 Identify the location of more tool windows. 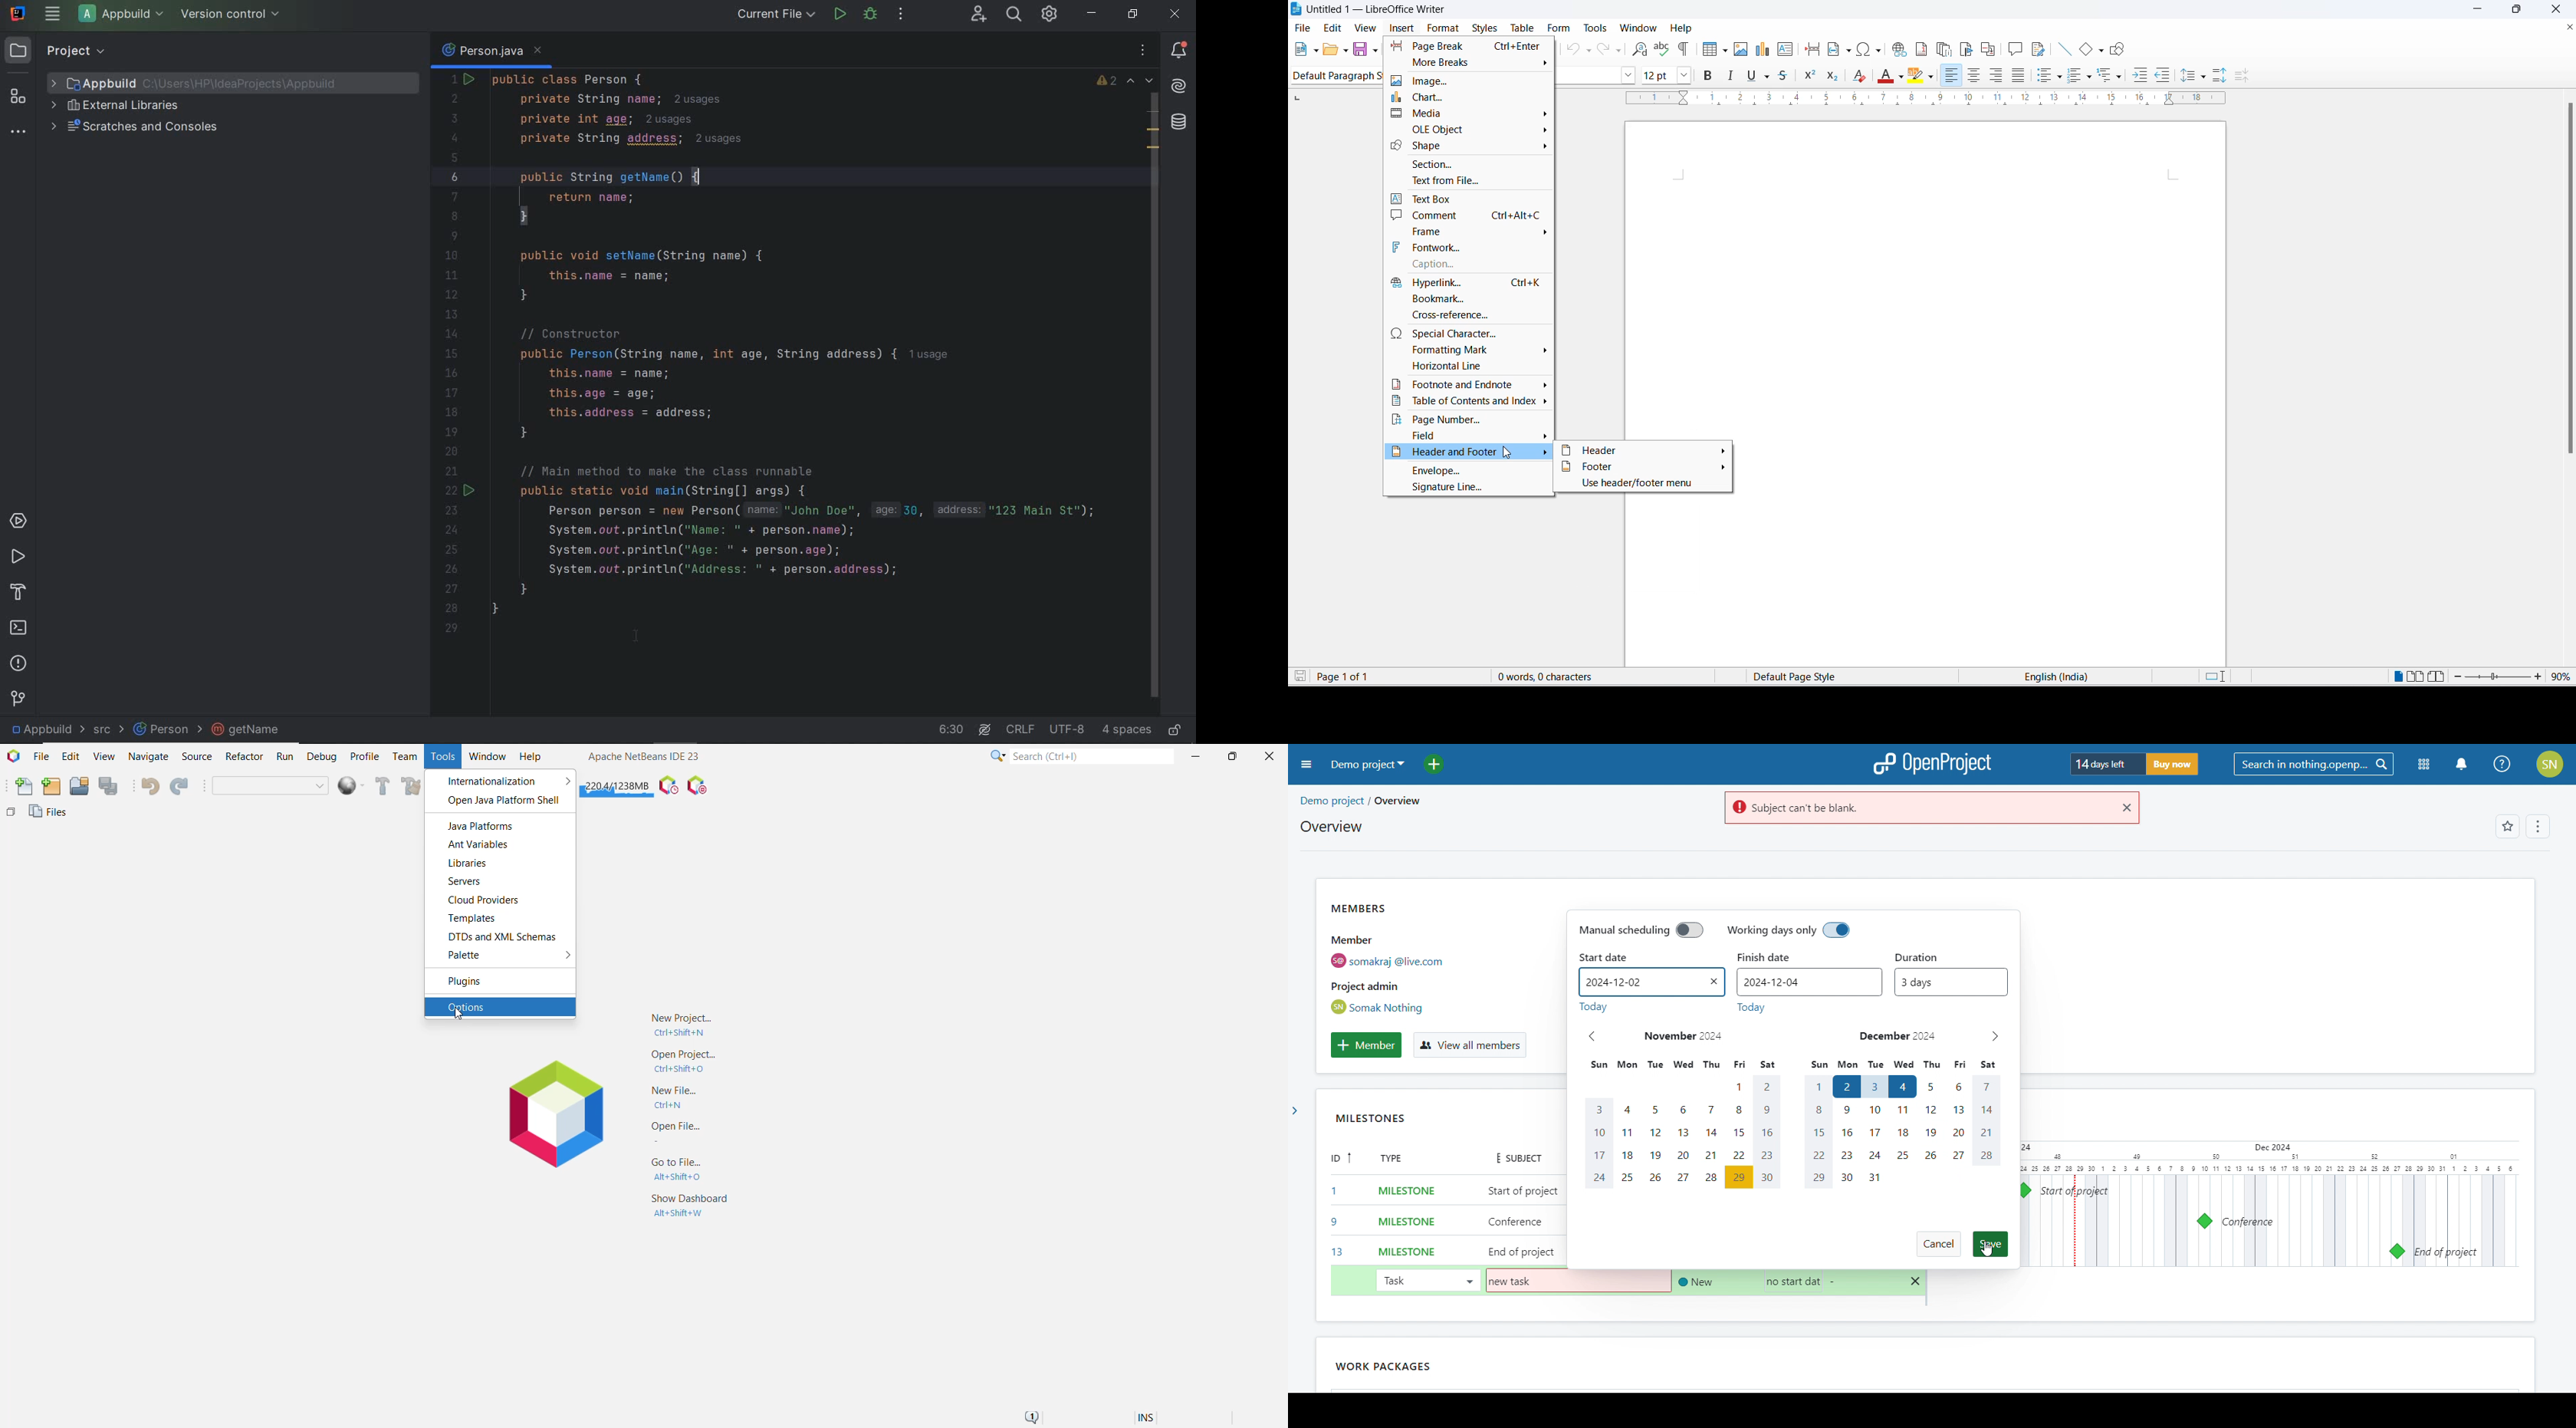
(17, 133).